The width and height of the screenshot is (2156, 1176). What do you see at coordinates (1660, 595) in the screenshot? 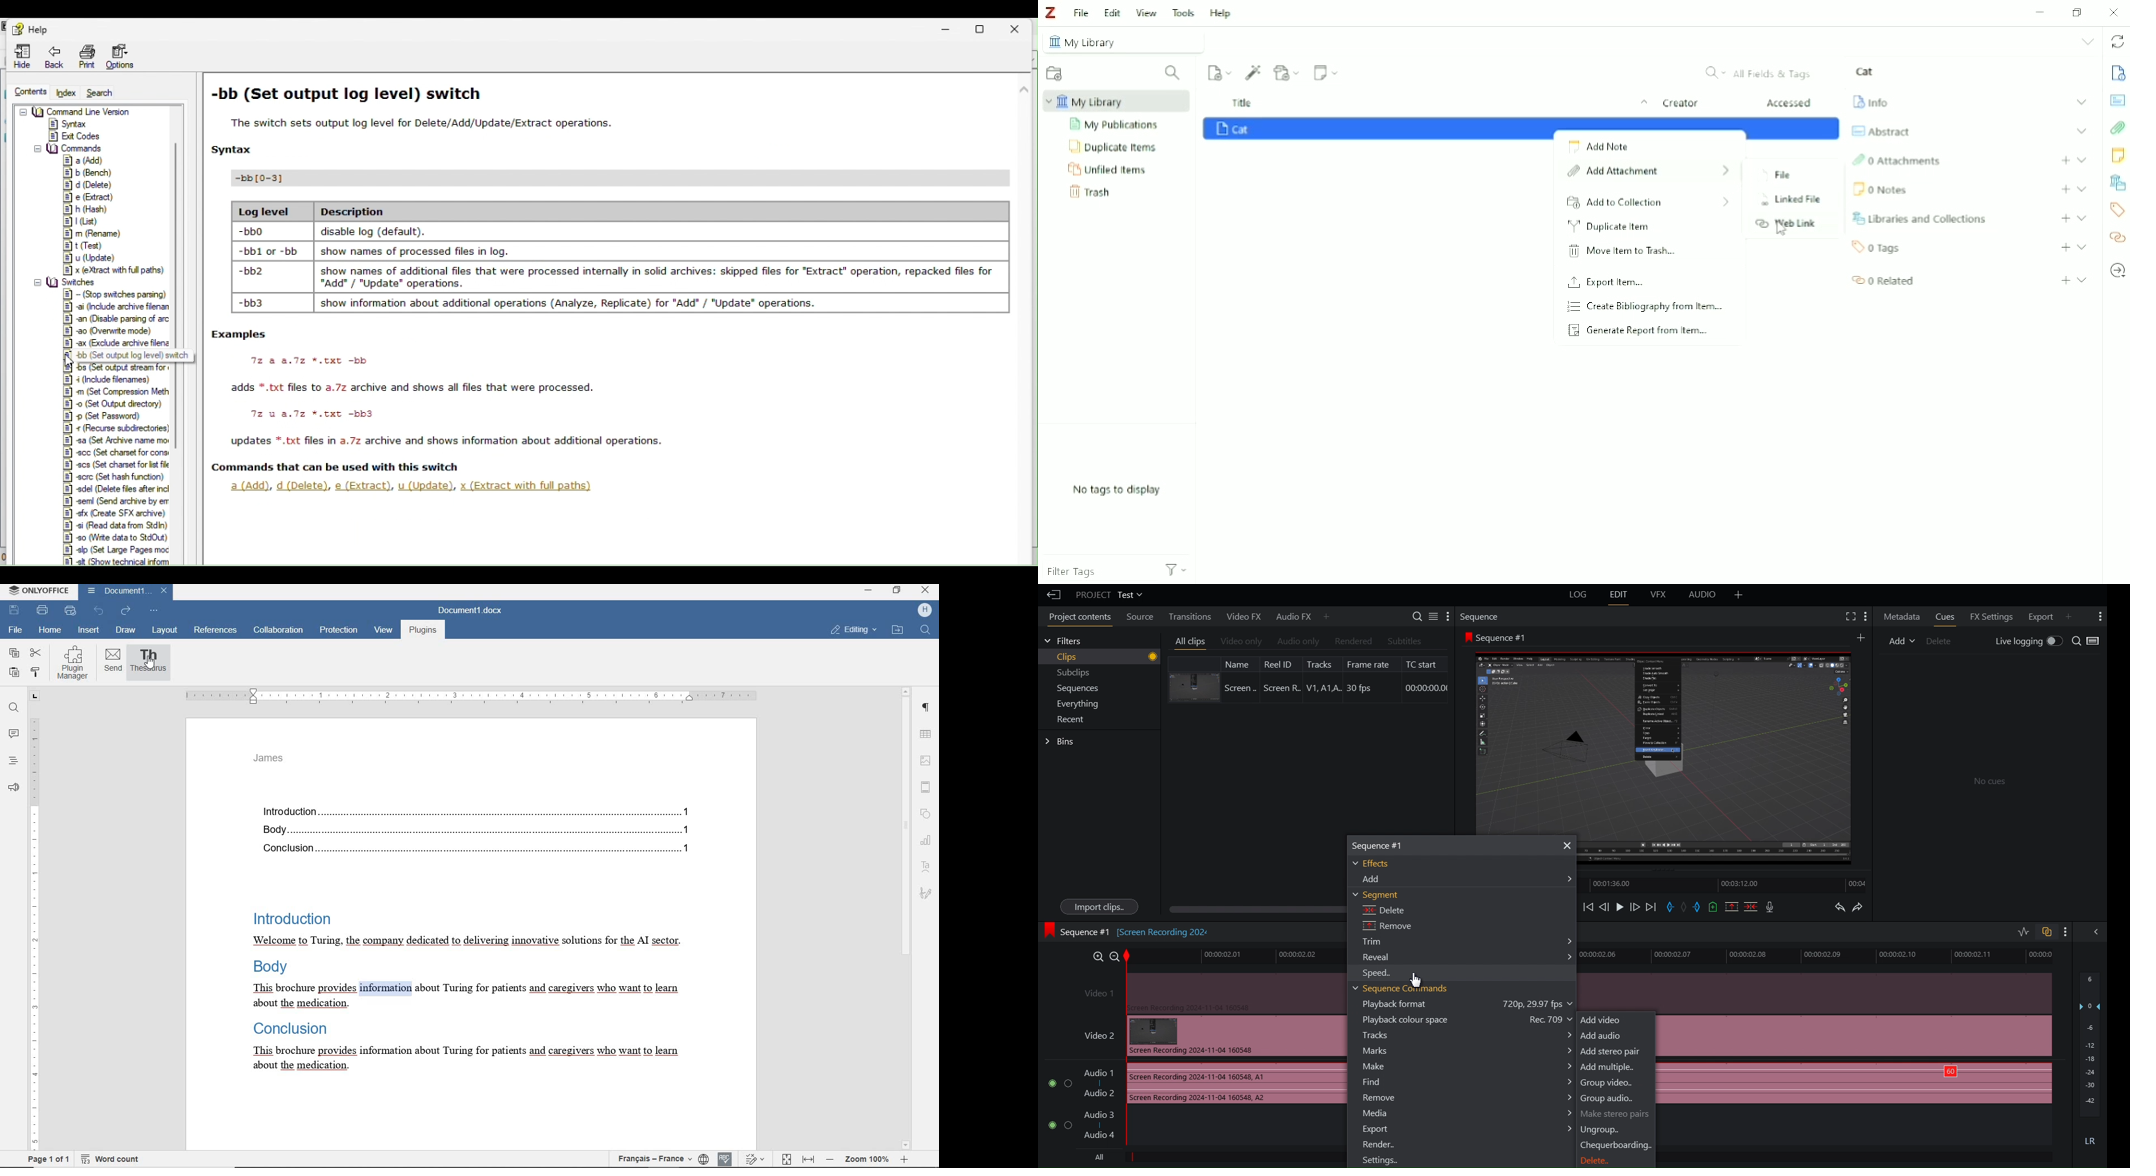
I see `VFX` at bounding box center [1660, 595].